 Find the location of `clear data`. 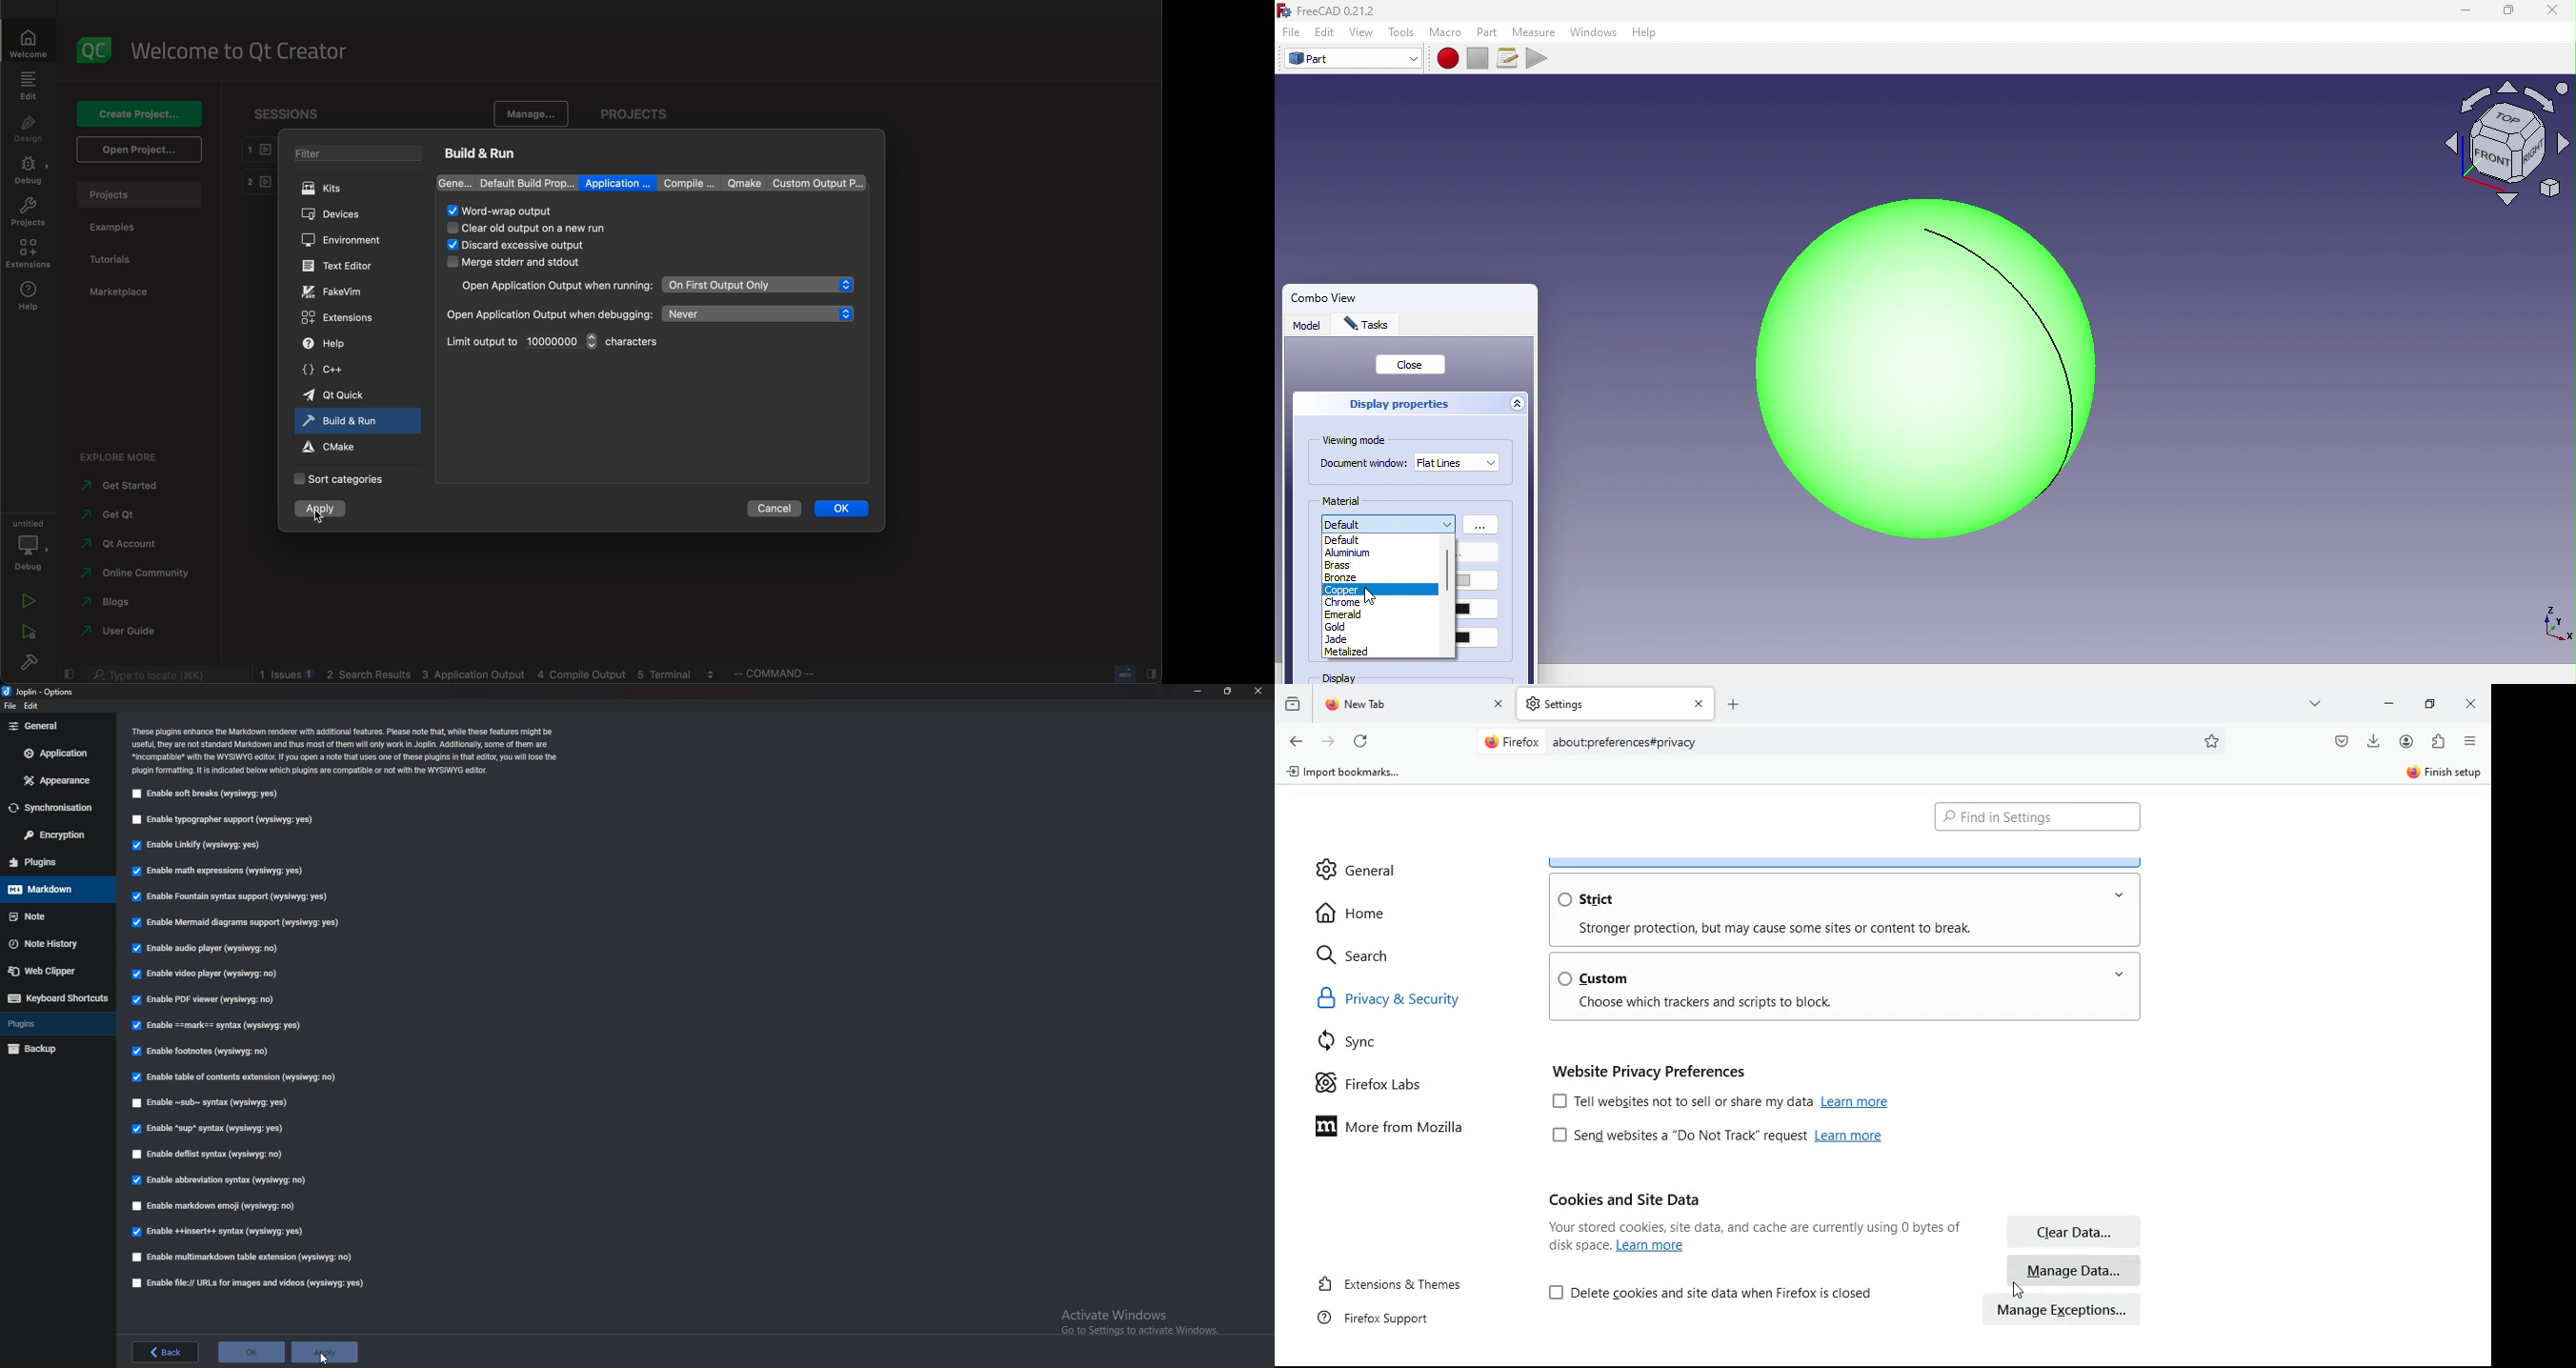

clear data is located at coordinates (2073, 1231).